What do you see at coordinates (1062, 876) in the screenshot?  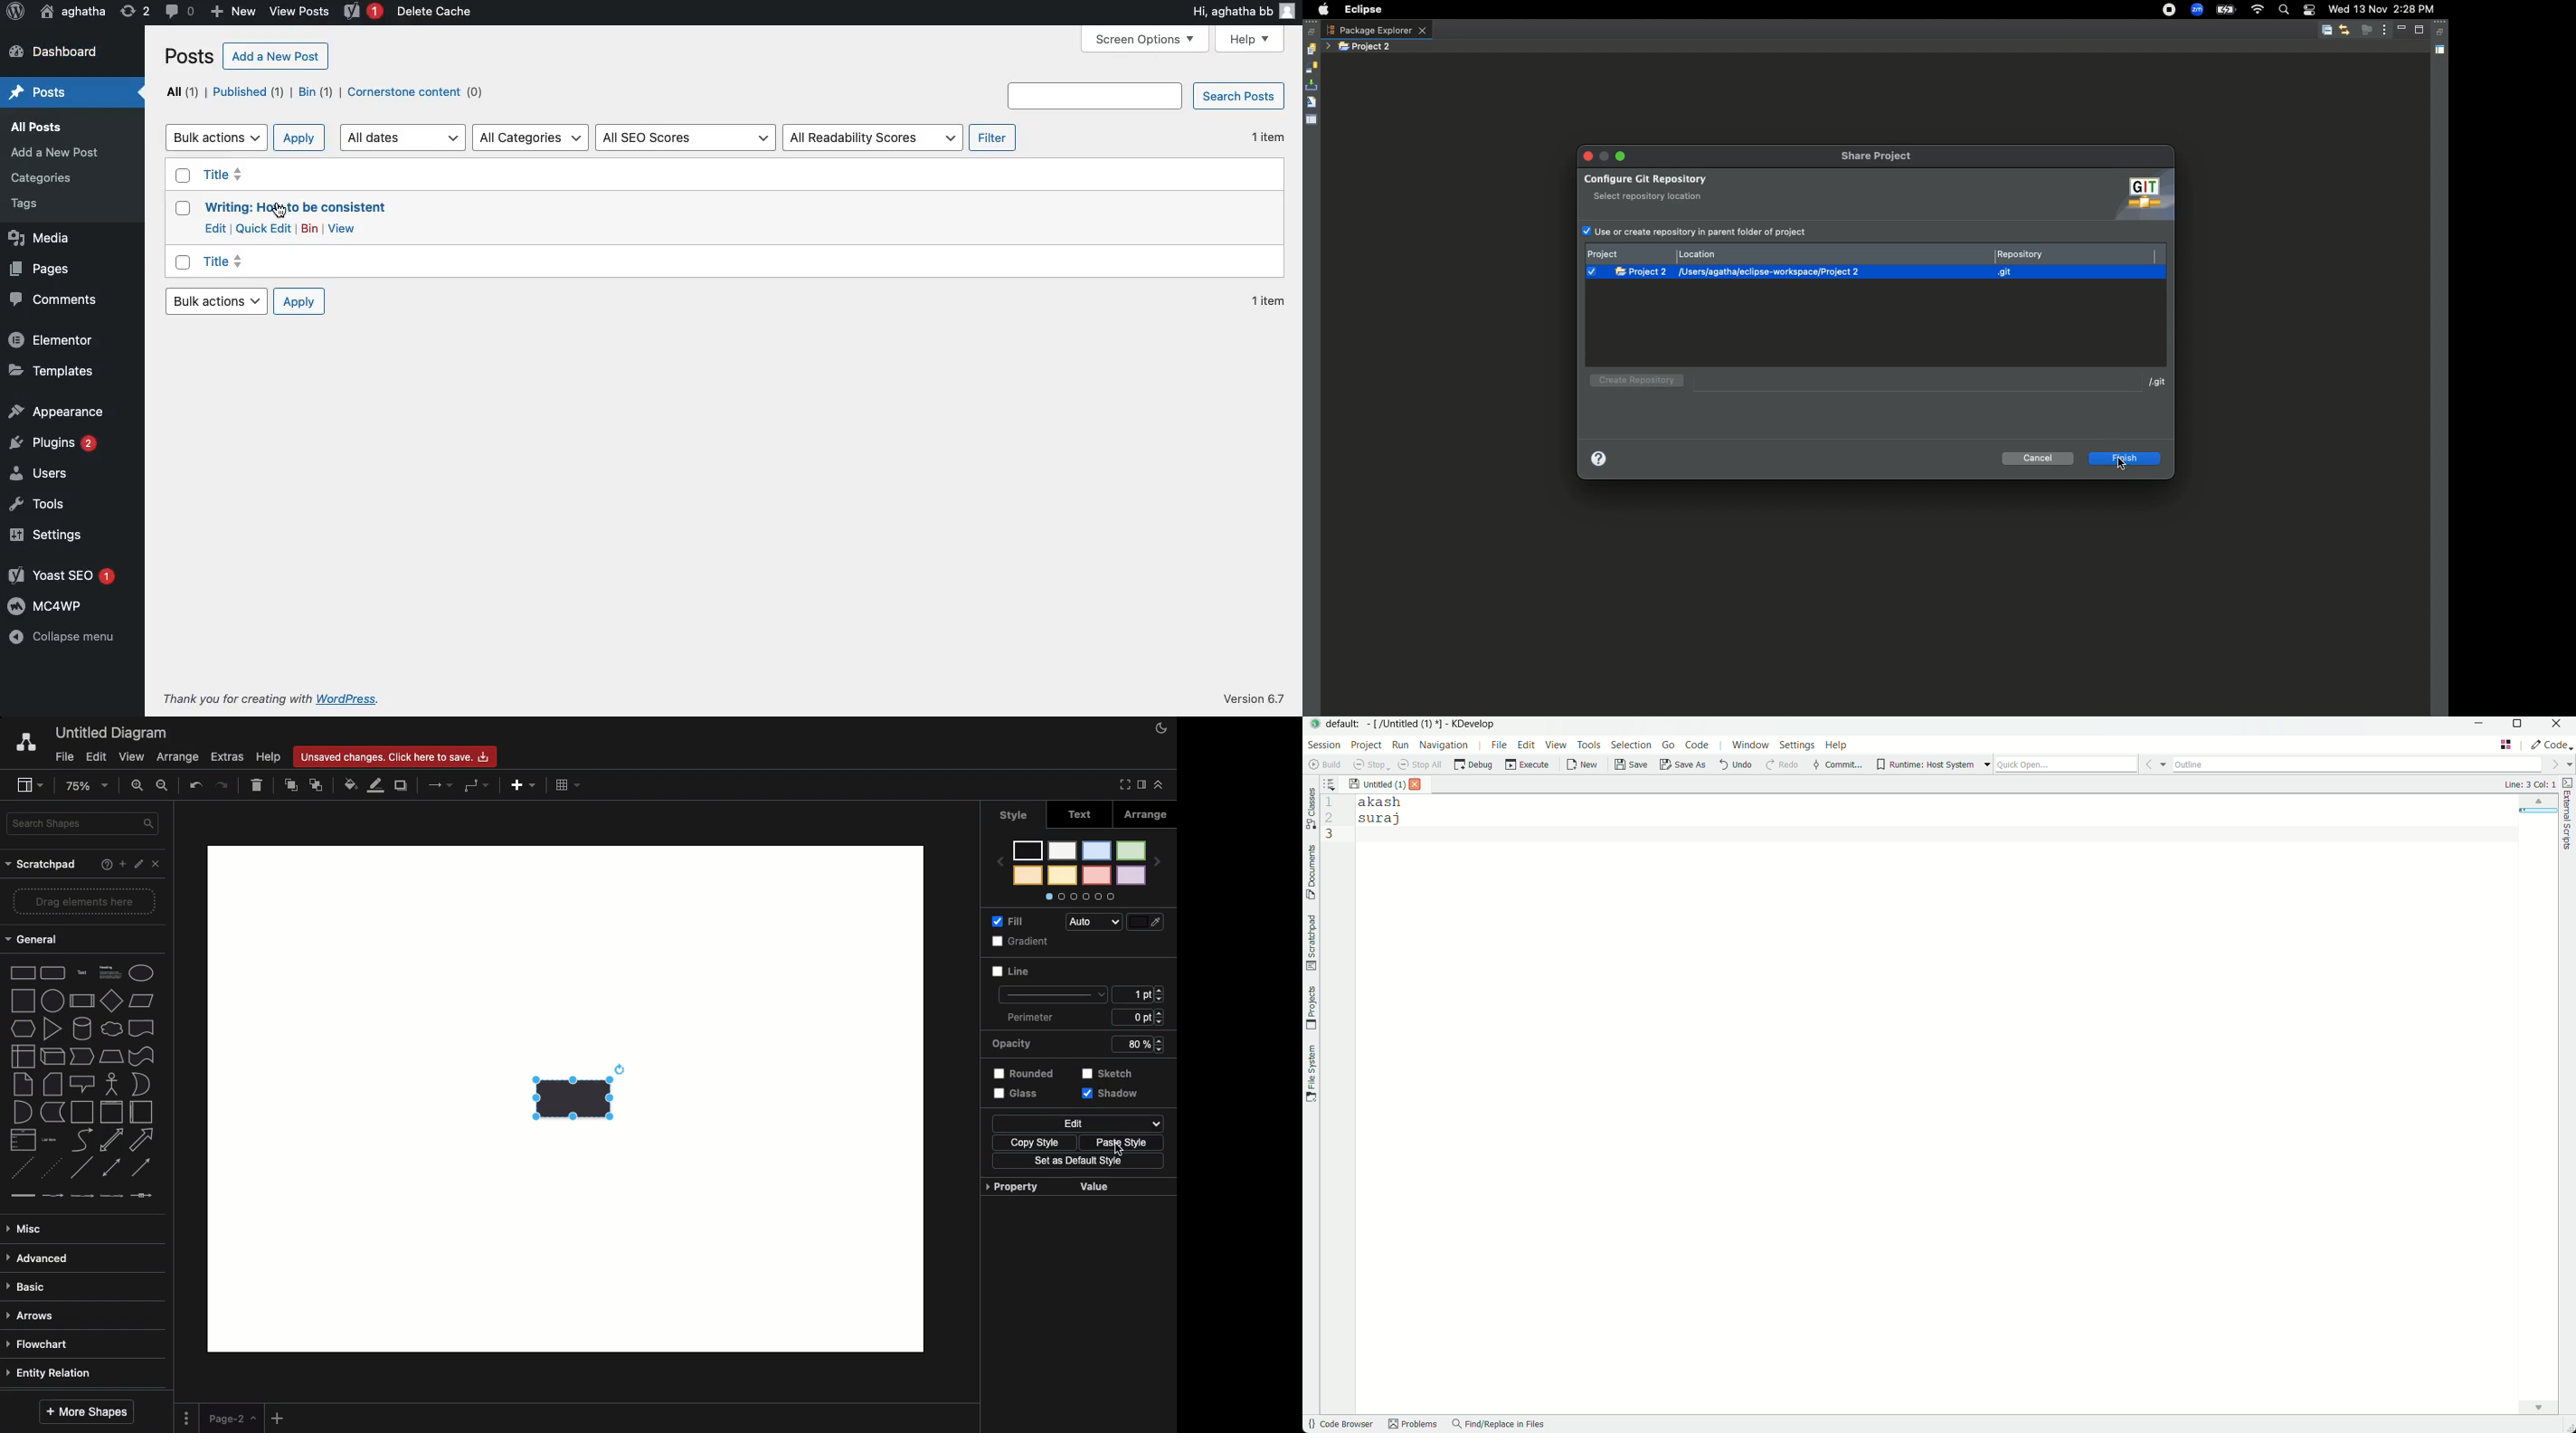 I see `color 6` at bounding box center [1062, 876].